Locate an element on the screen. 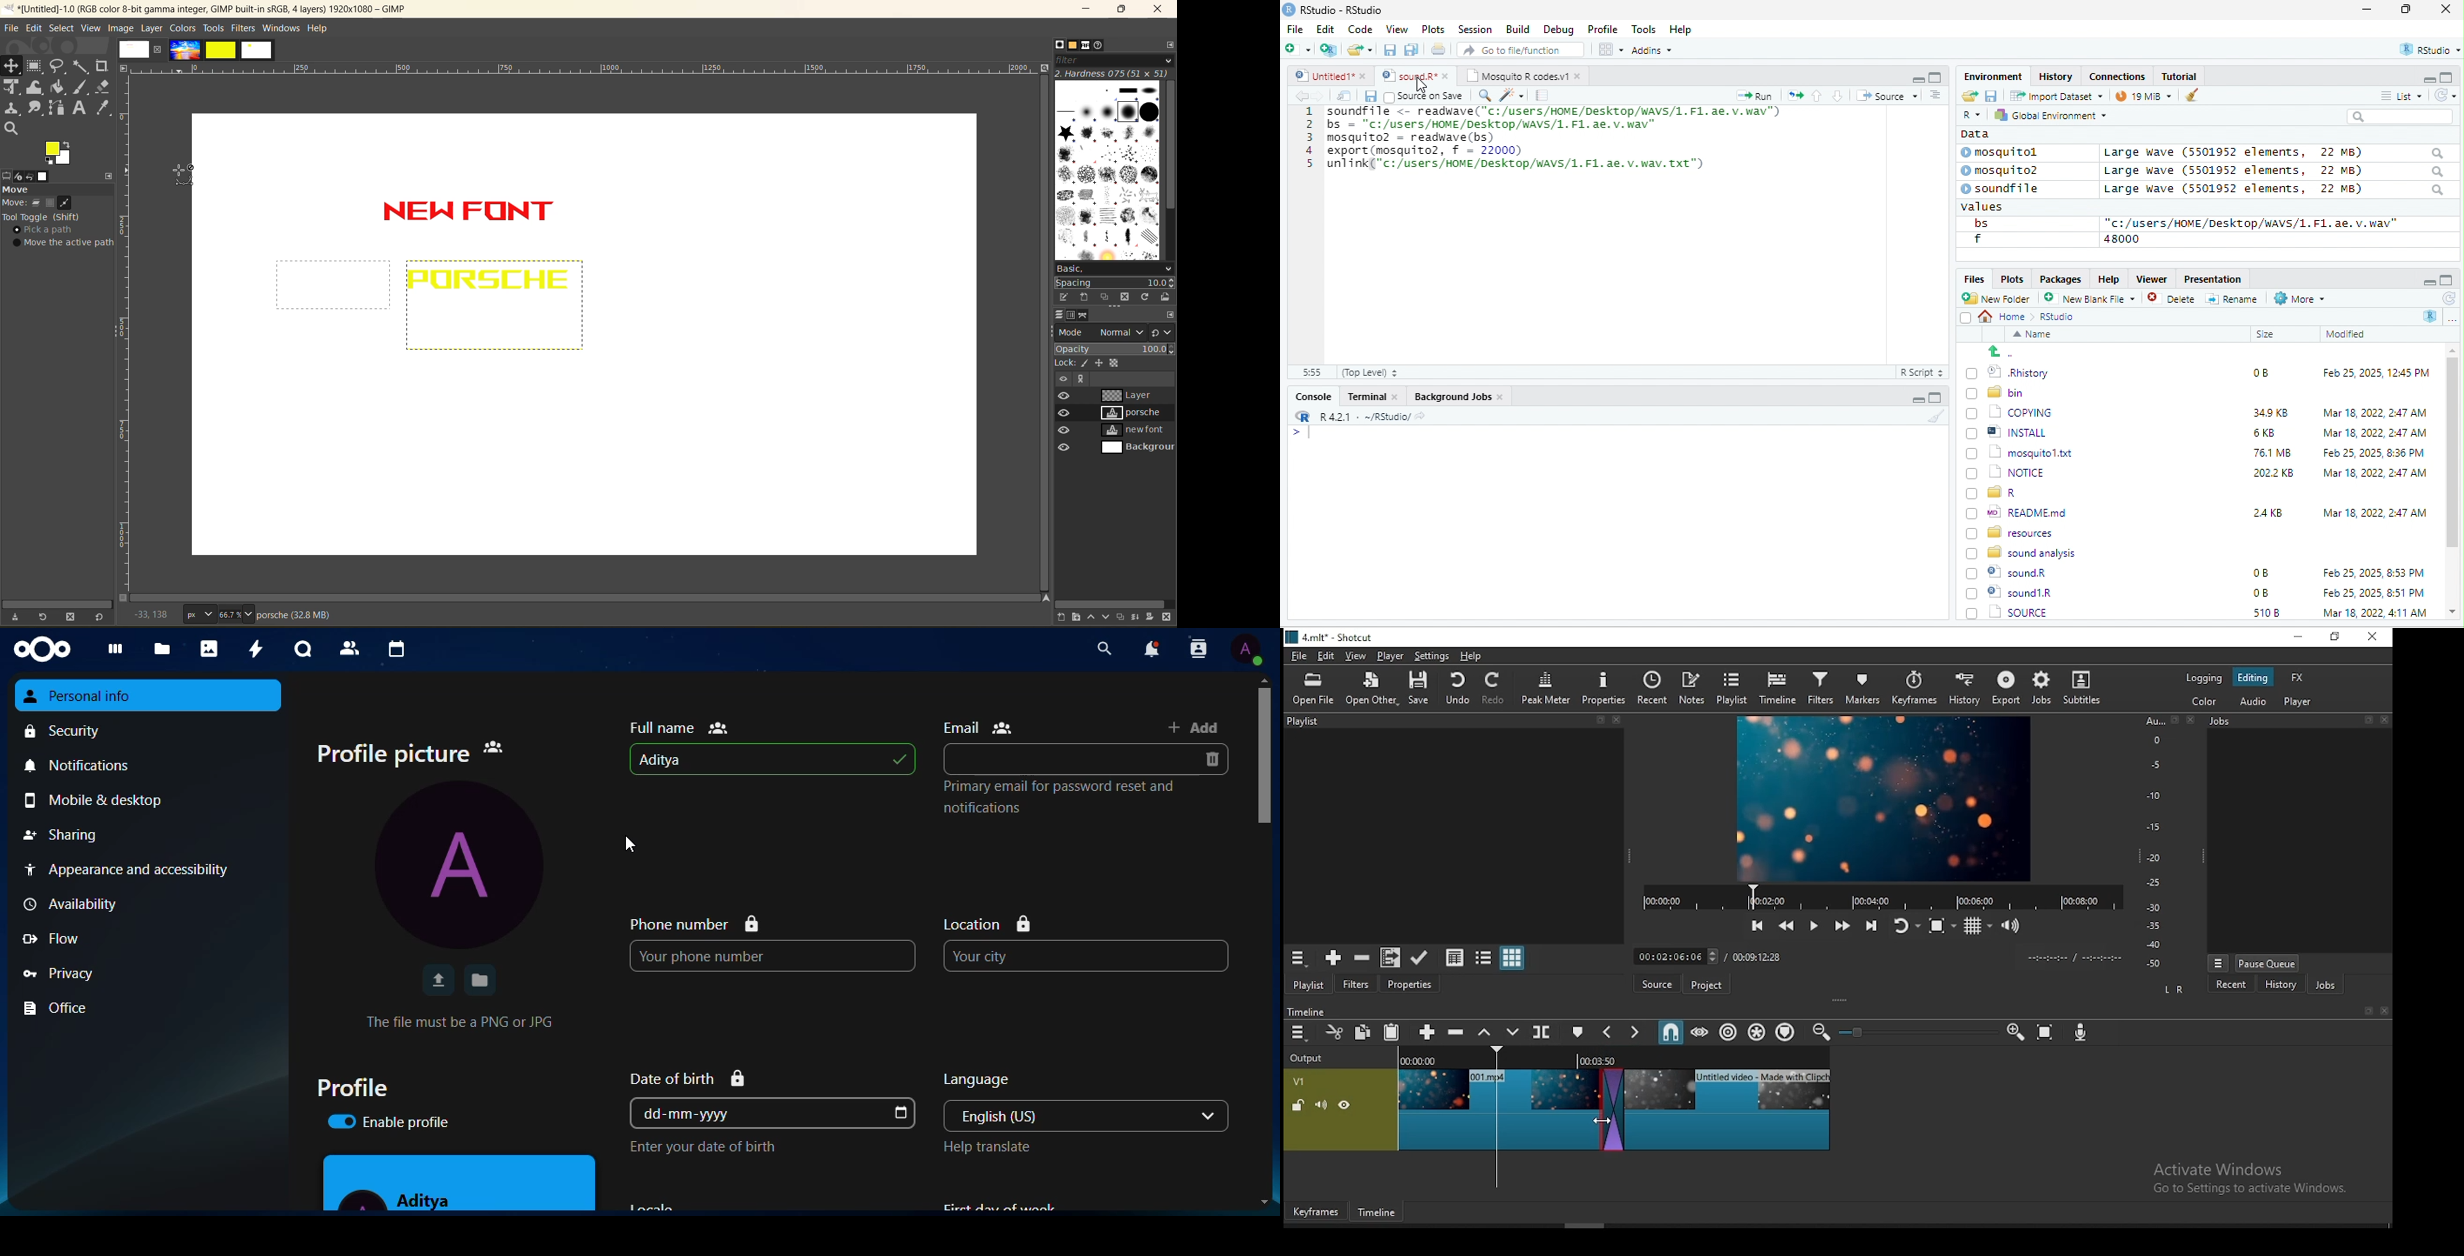  play quickly backwards is located at coordinates (1785, 924).